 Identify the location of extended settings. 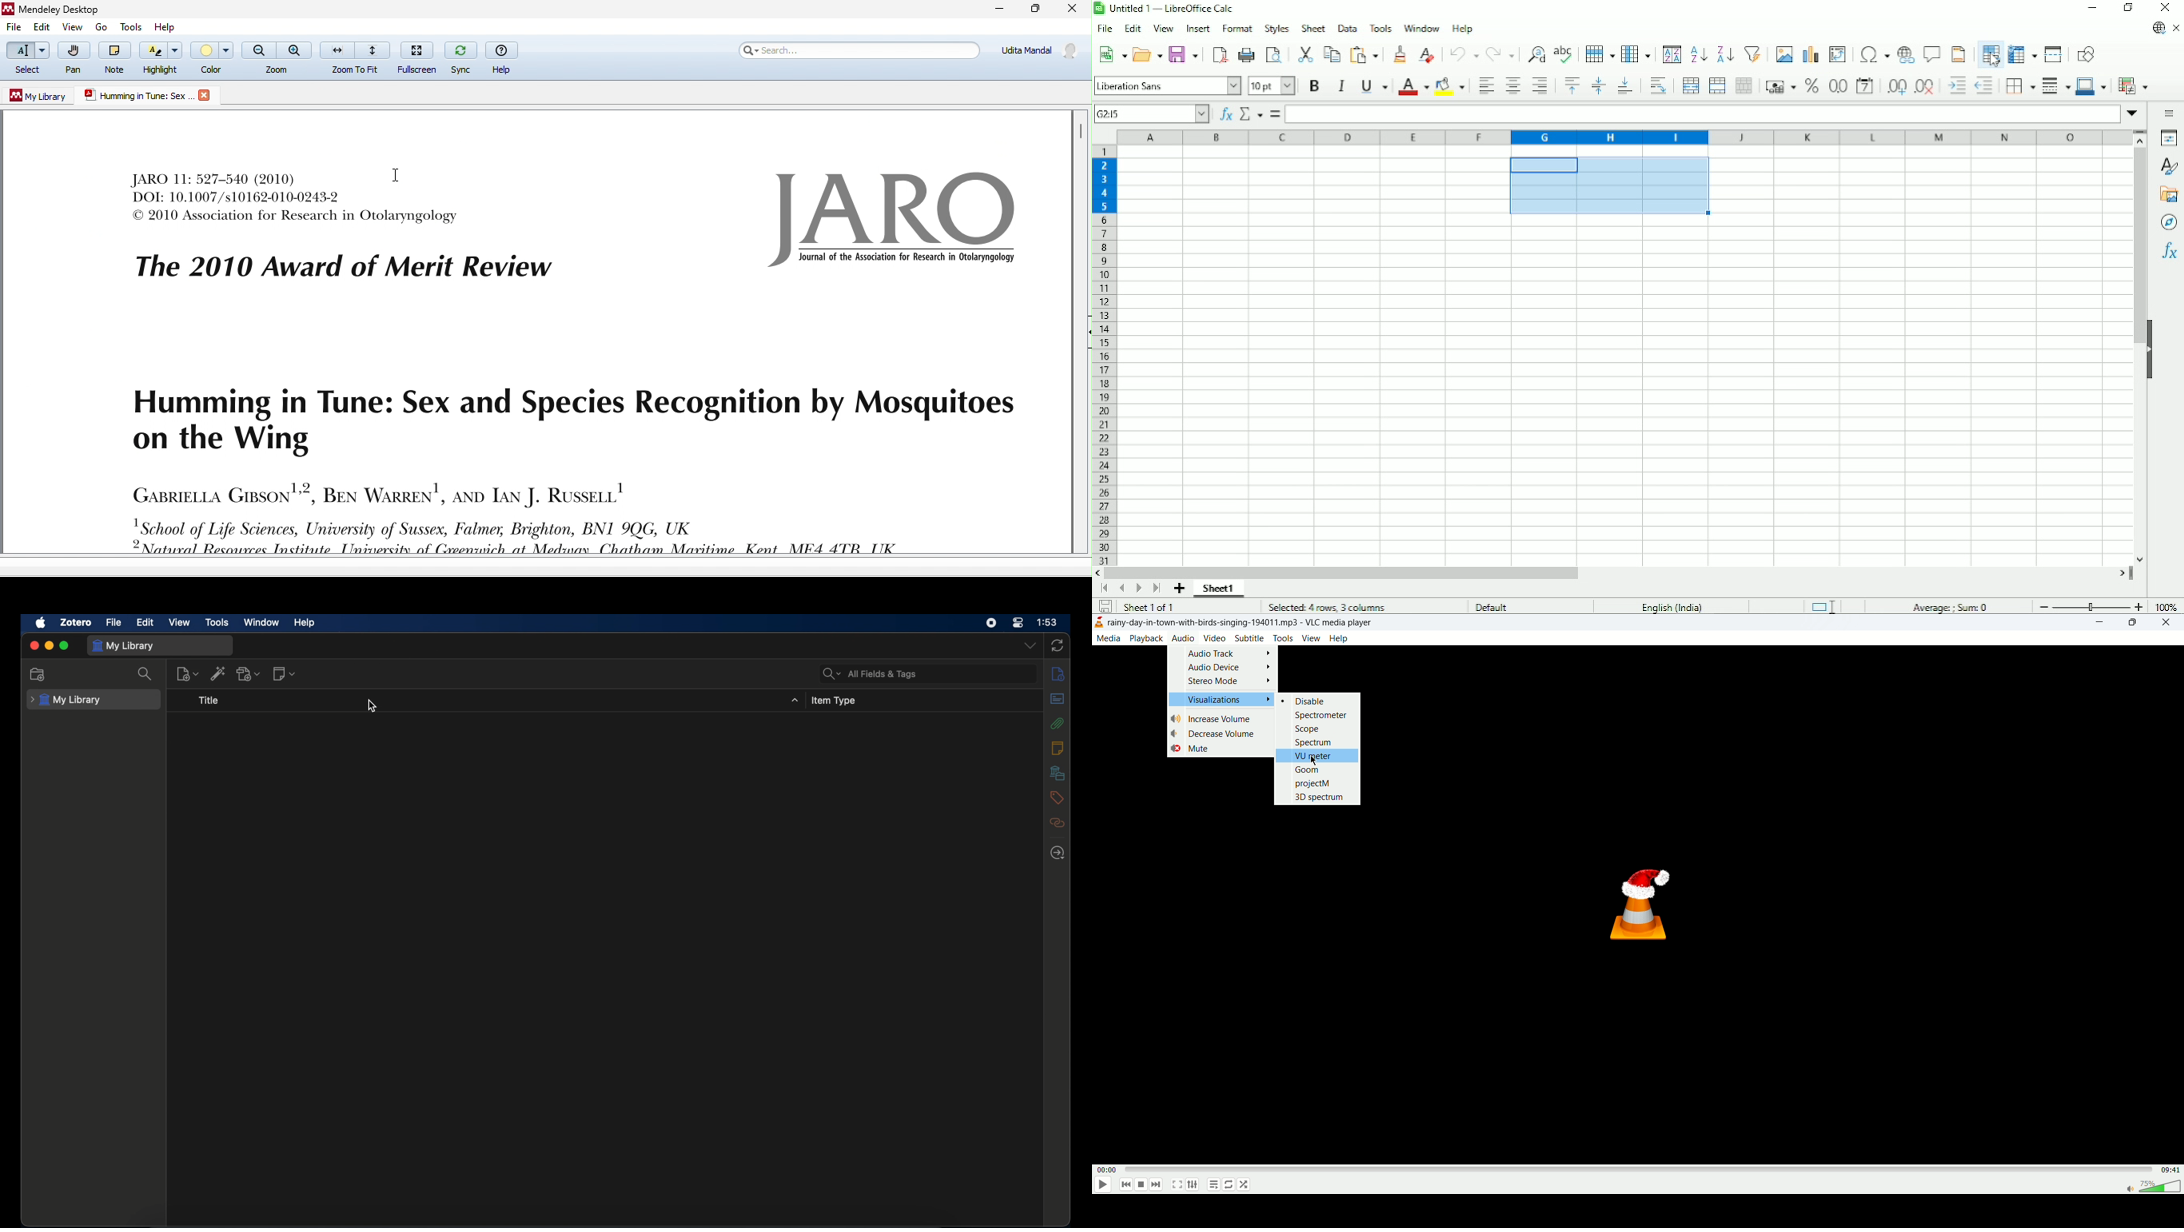
(1194, 1185).